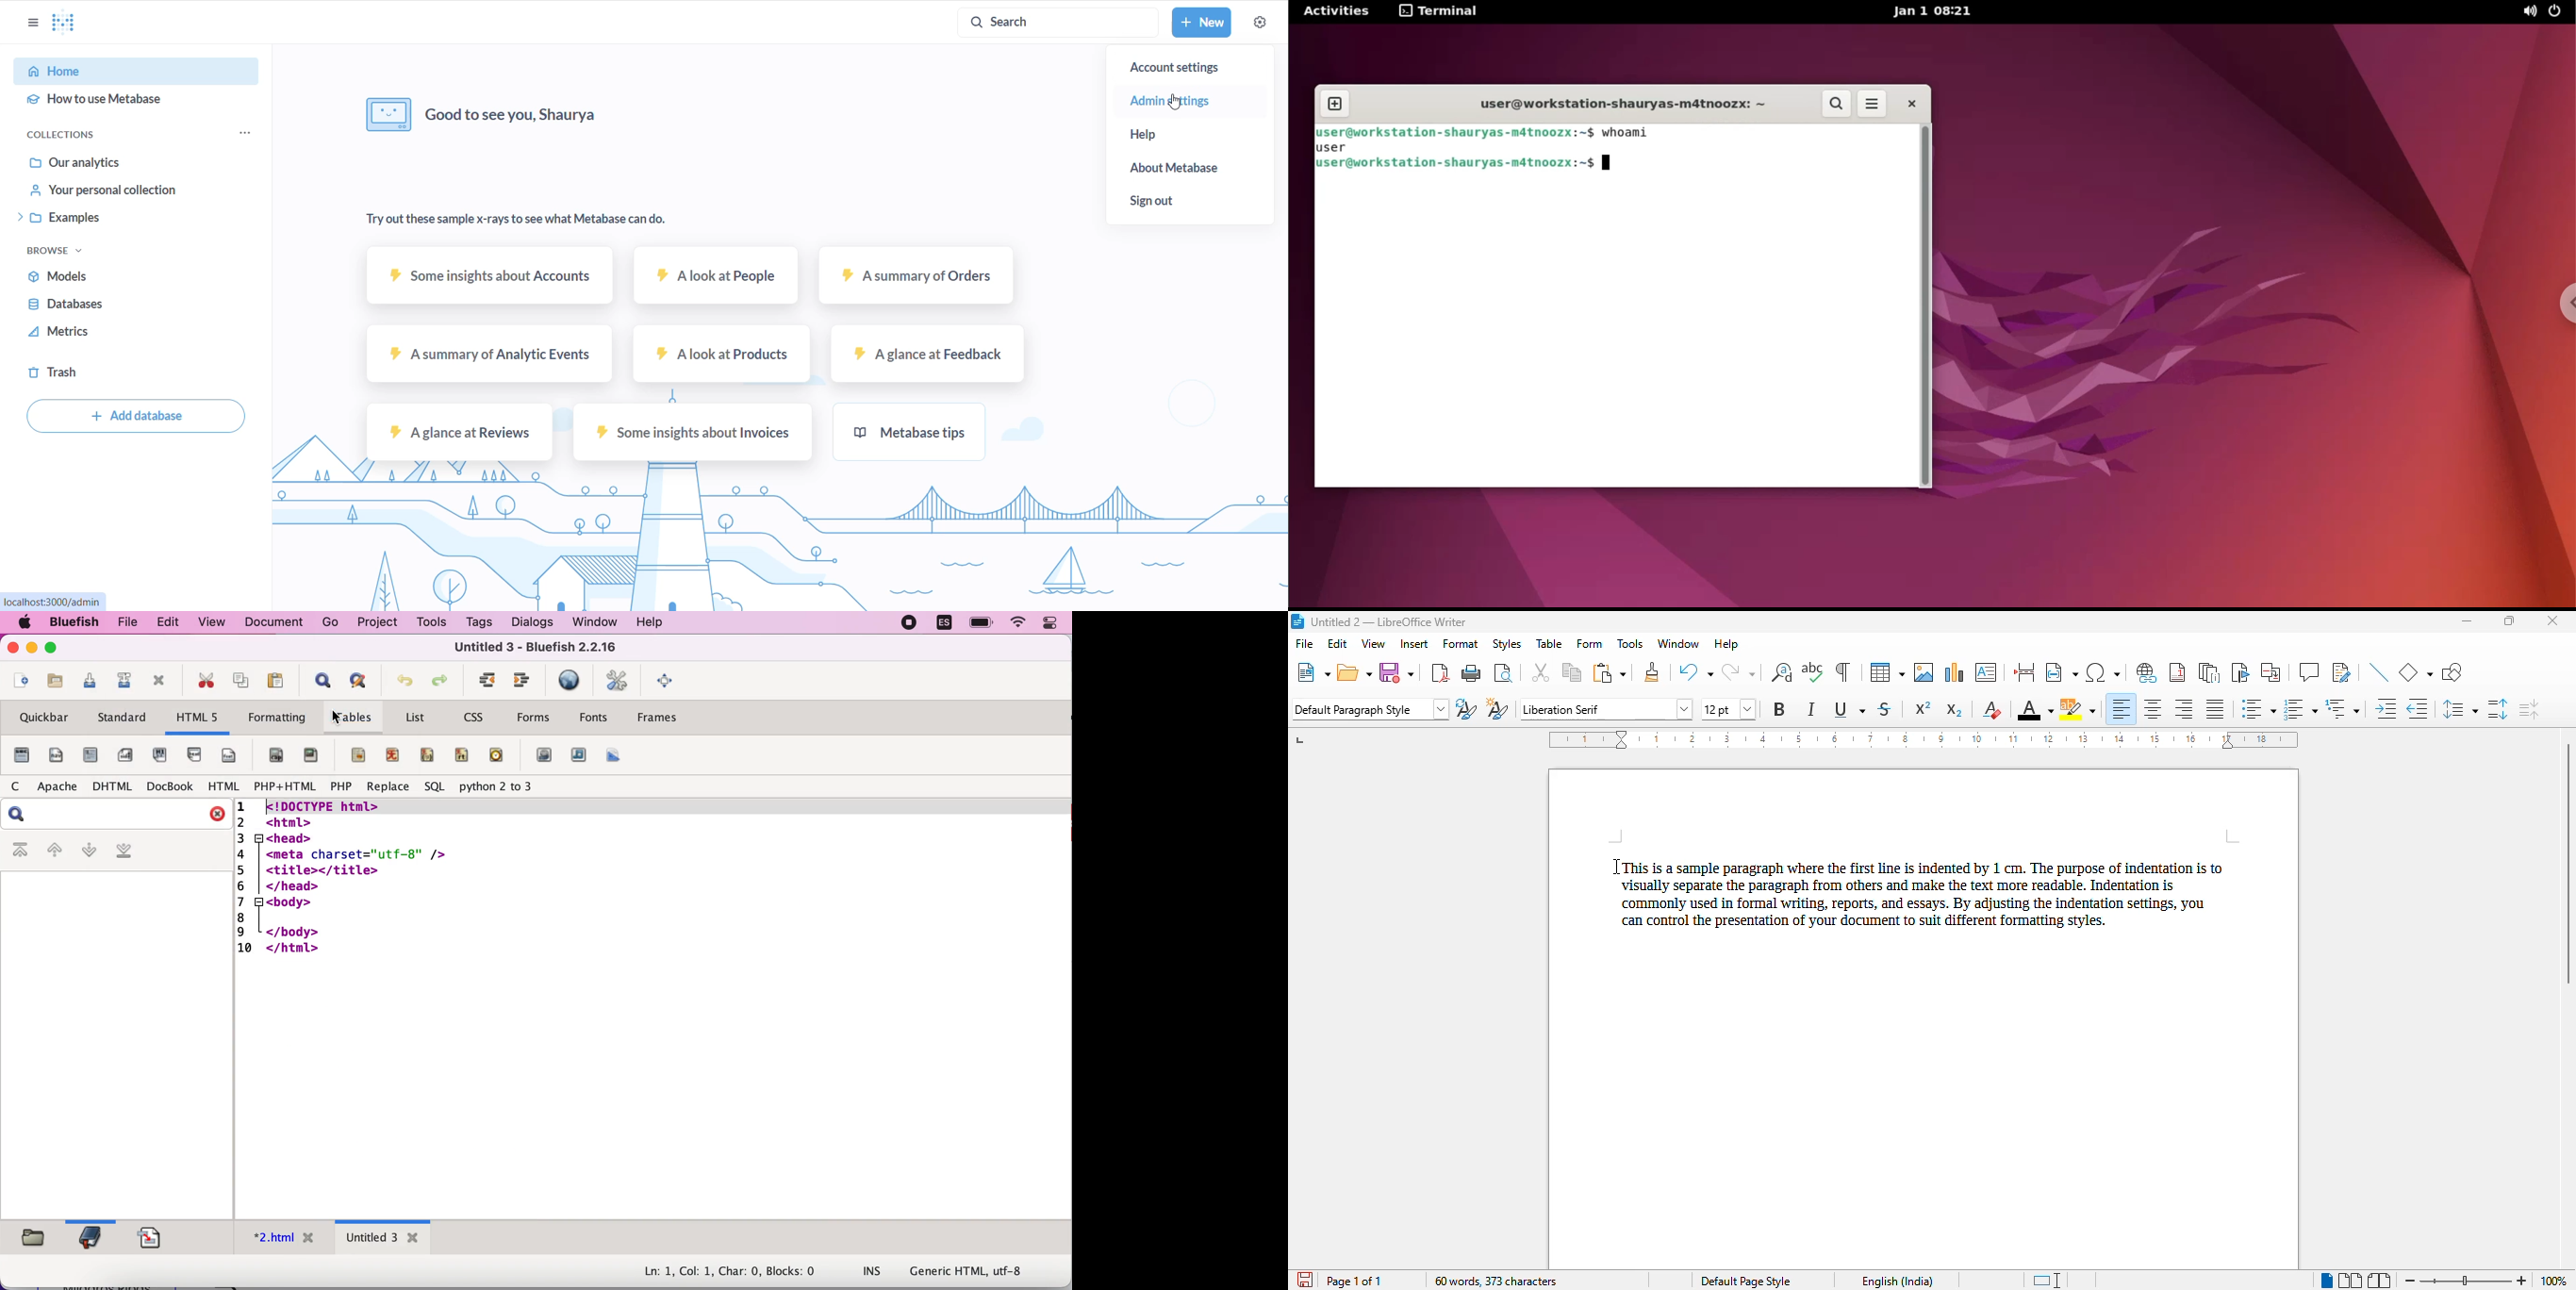 This screenshot has height=1316, width=2576. I want to click on Jan 1 08:21, so click(1937, 11).